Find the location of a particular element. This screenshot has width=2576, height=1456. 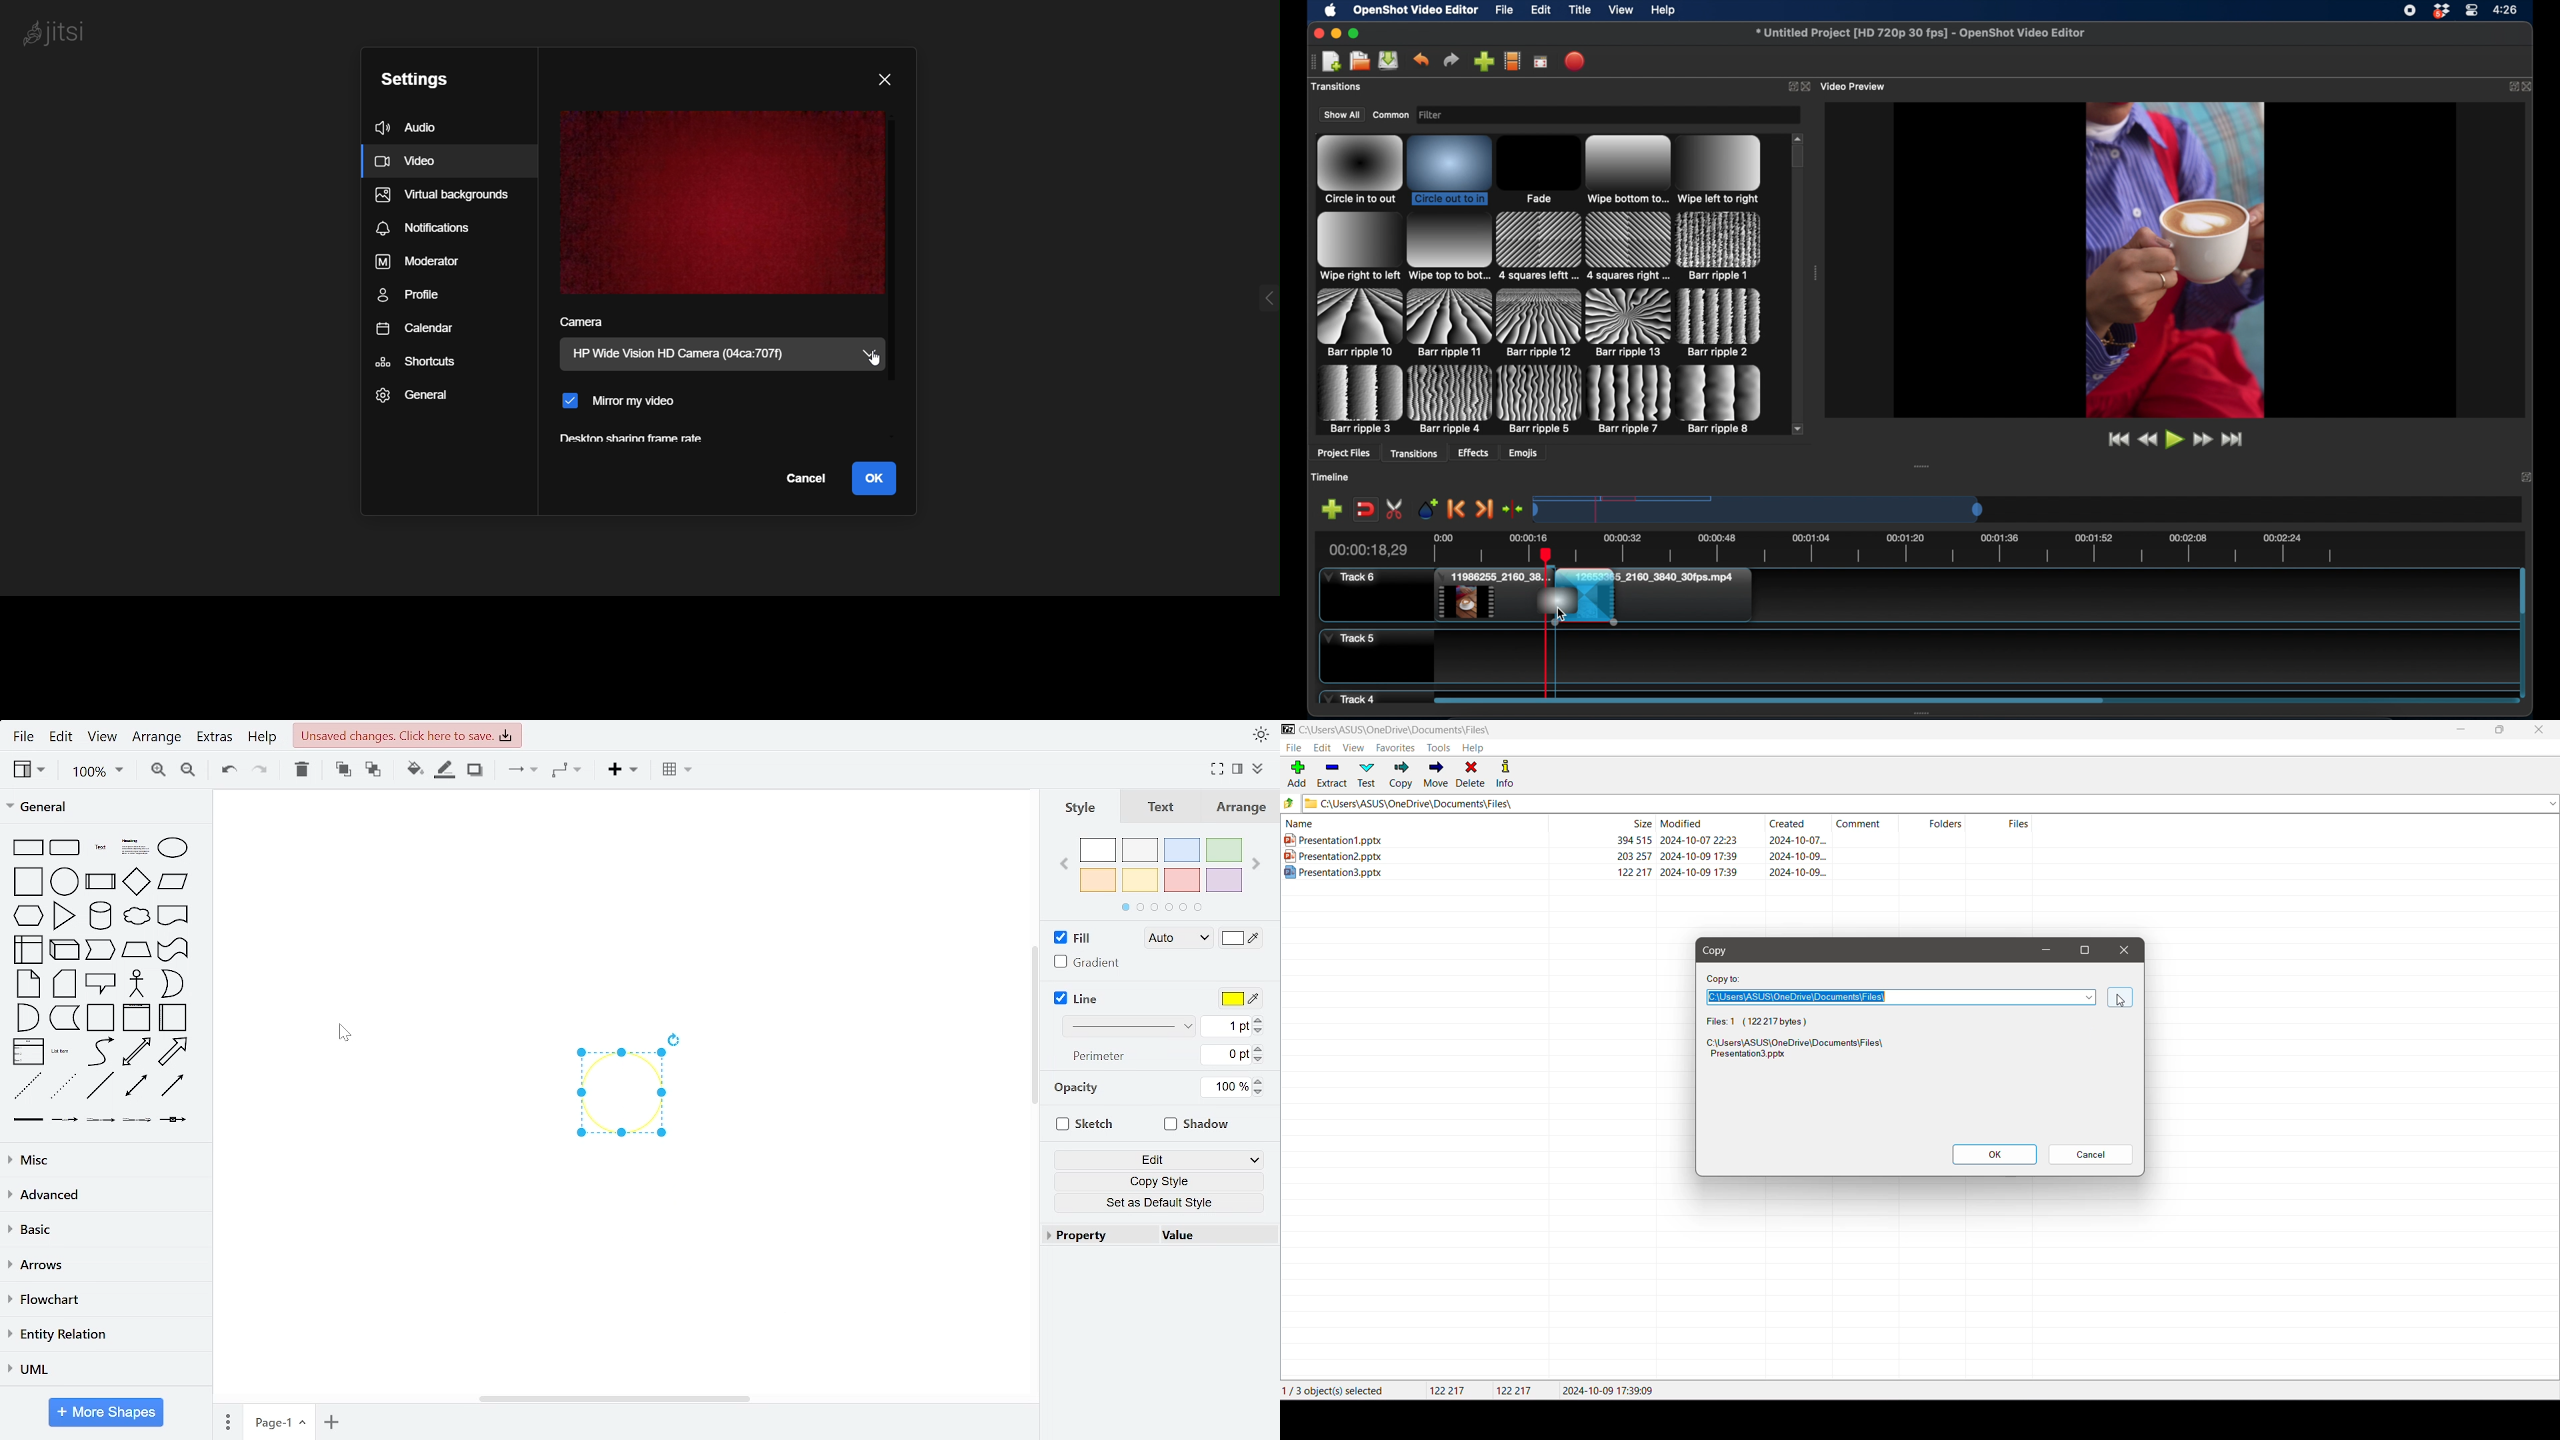

jump to end is located at coordinates (2235, 439).